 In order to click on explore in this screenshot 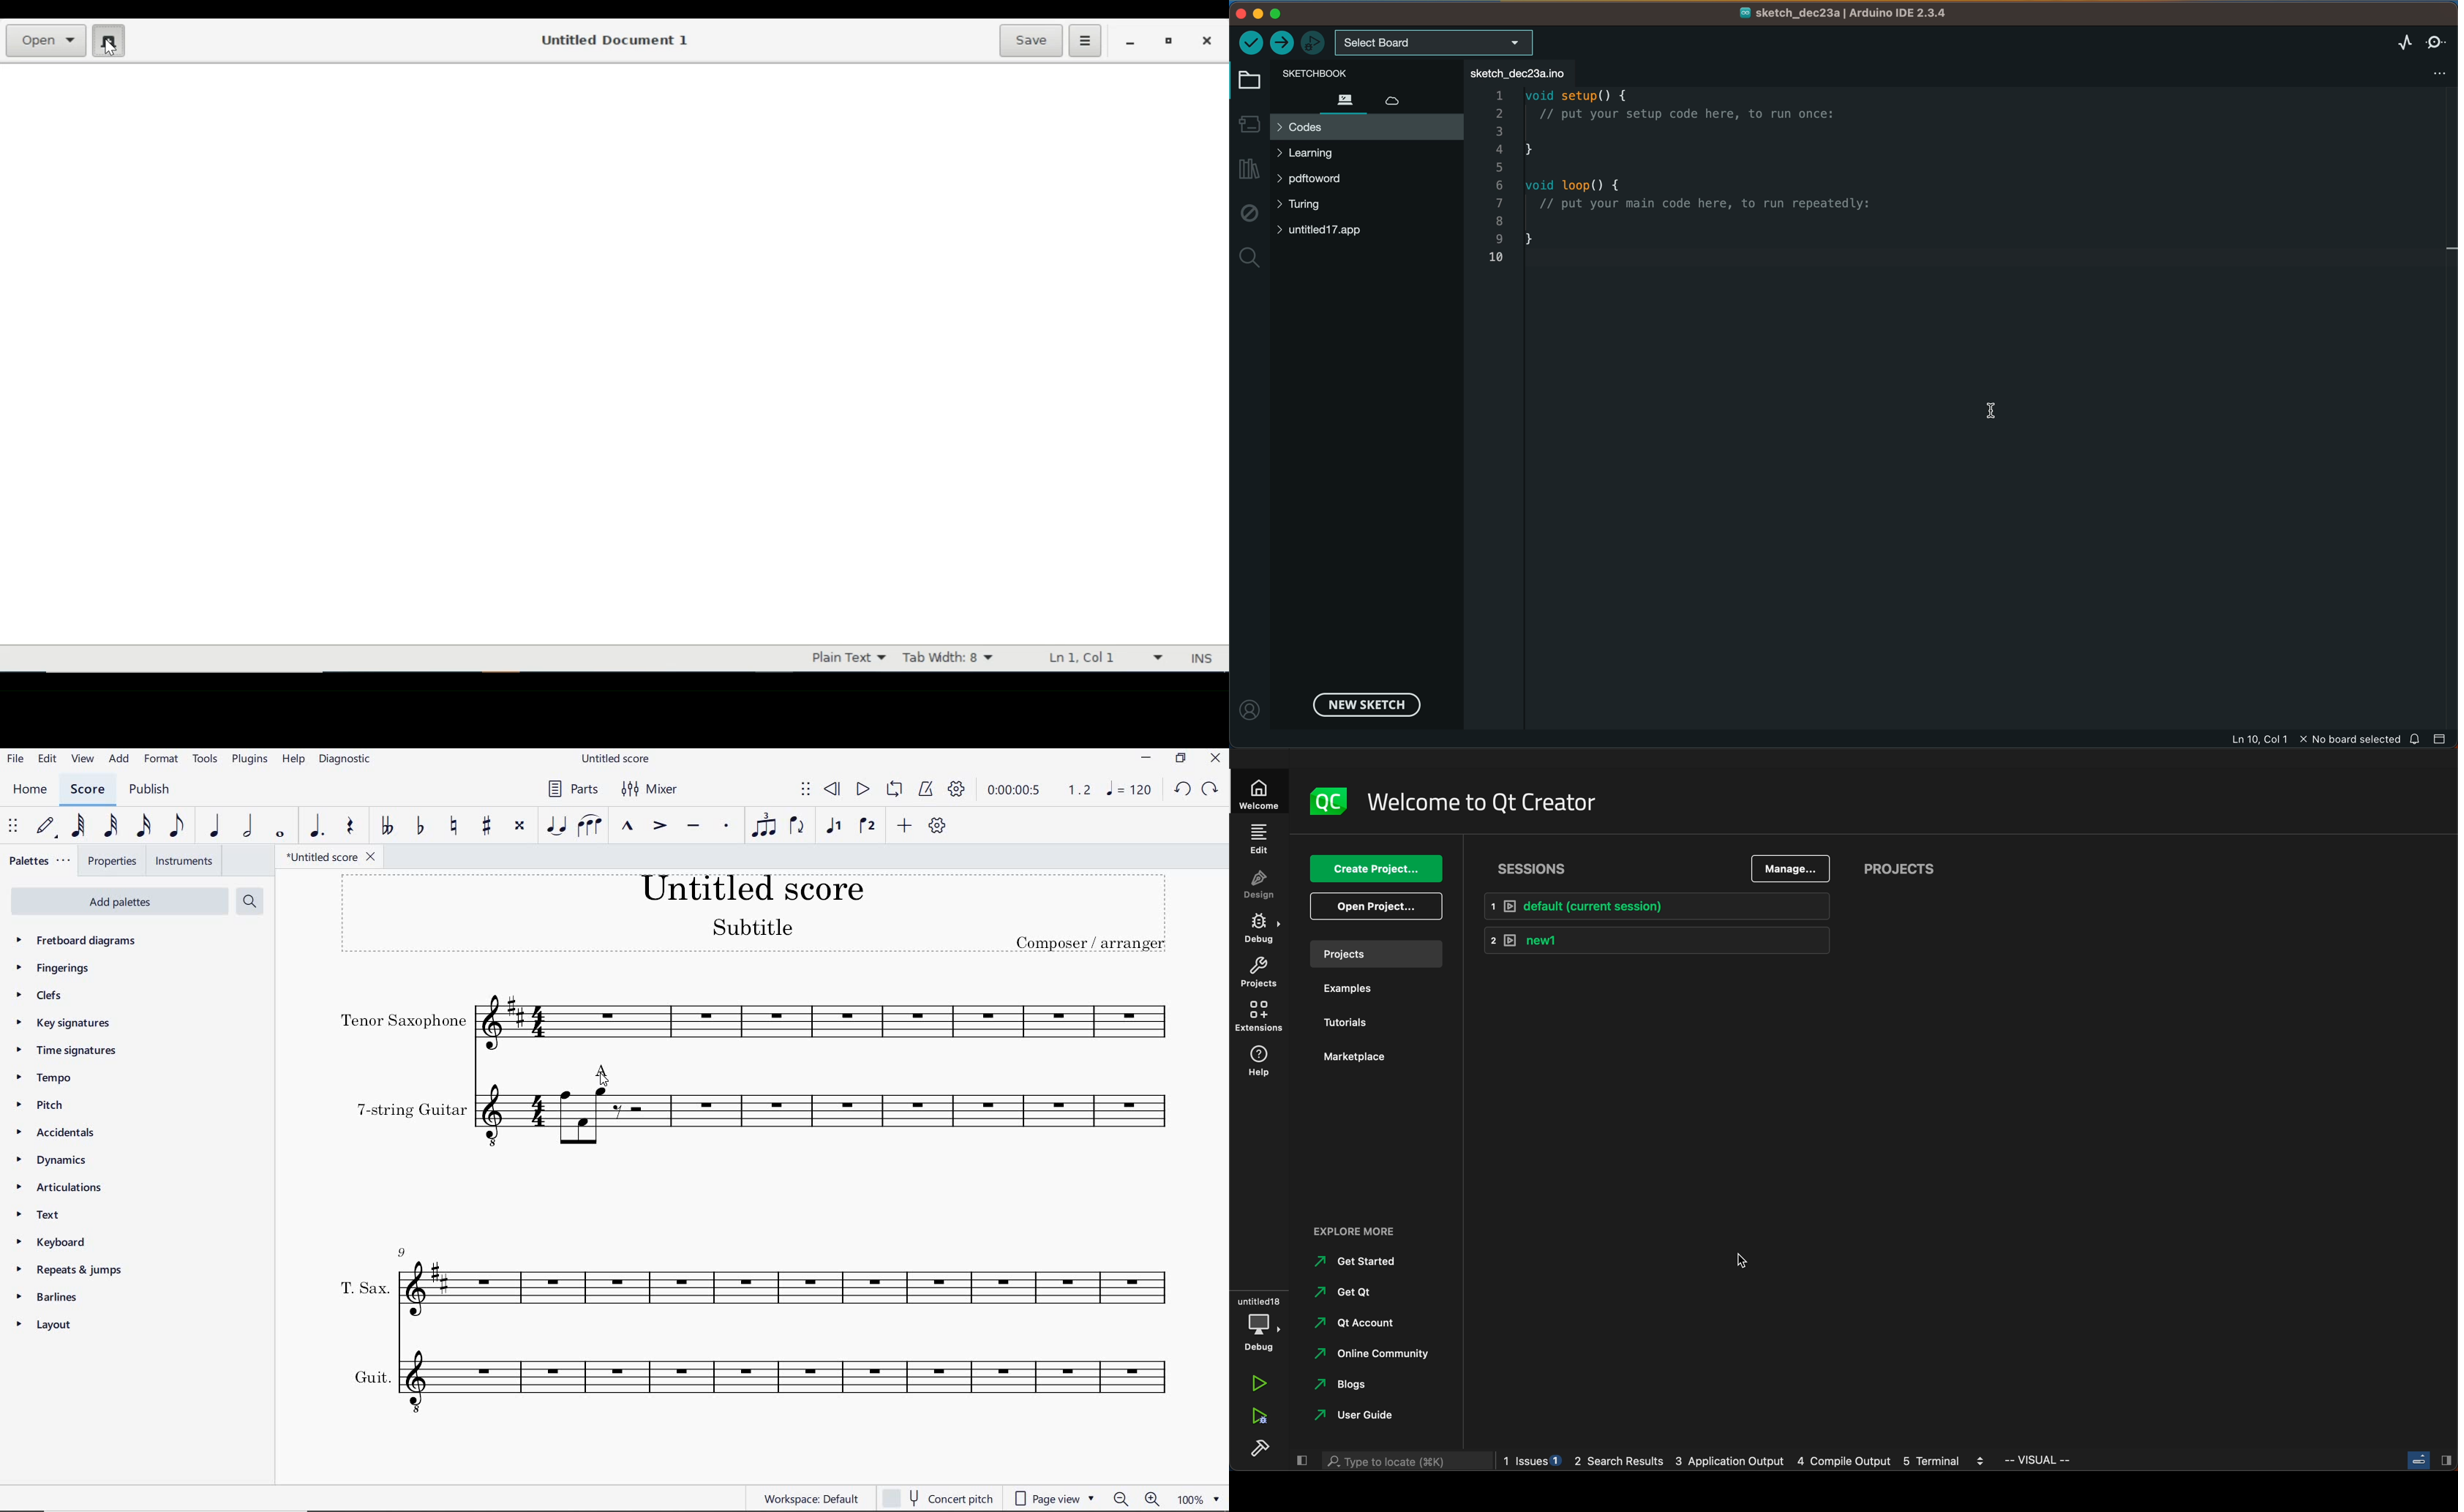, I will do `click(1362, 1228)`.